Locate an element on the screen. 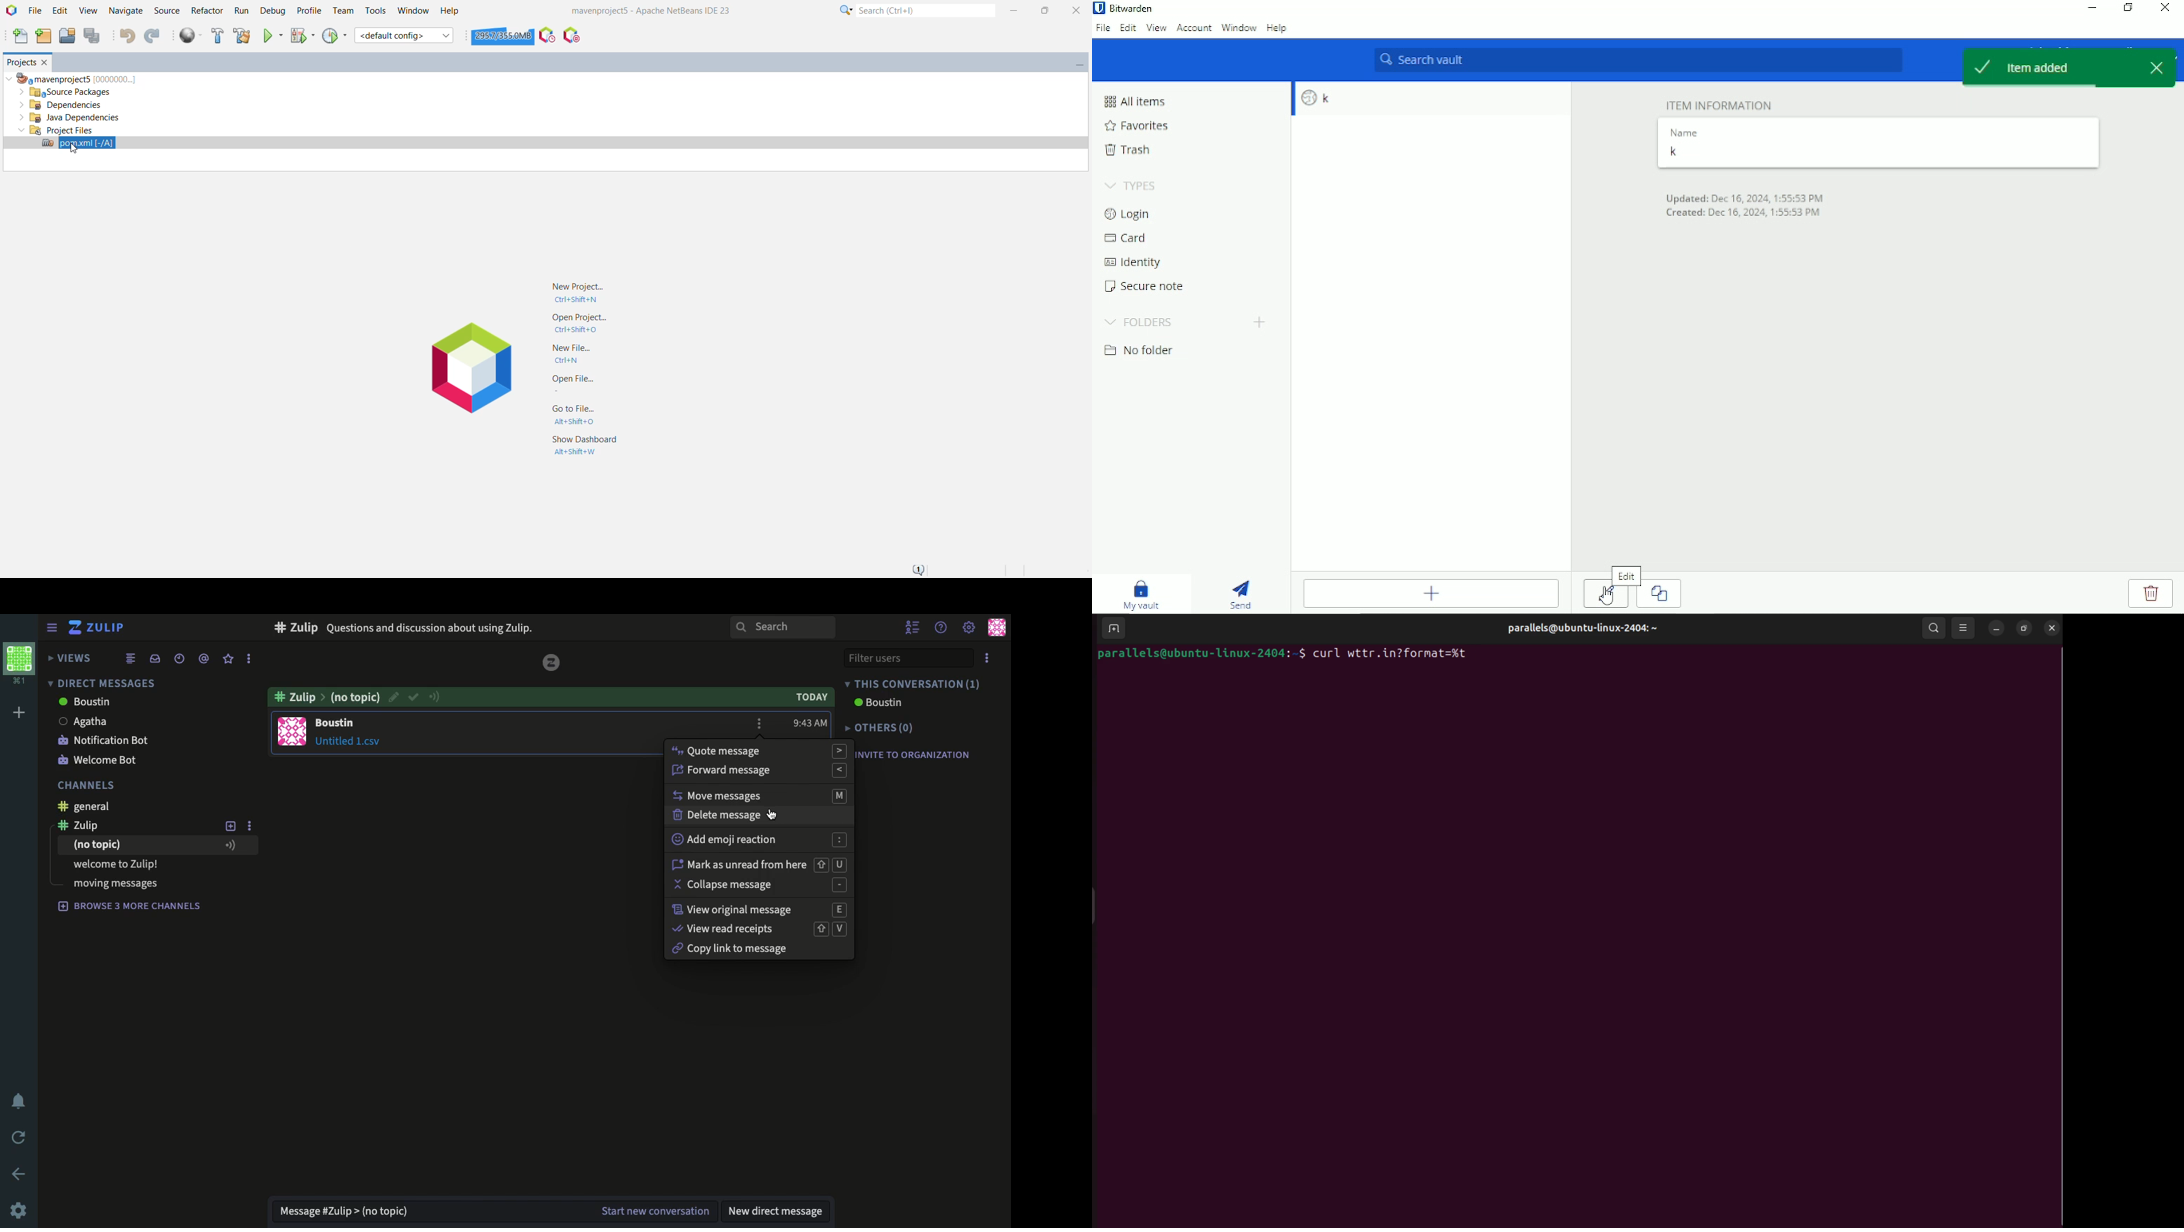  new direct message  is located at coordinates (778, 1208).